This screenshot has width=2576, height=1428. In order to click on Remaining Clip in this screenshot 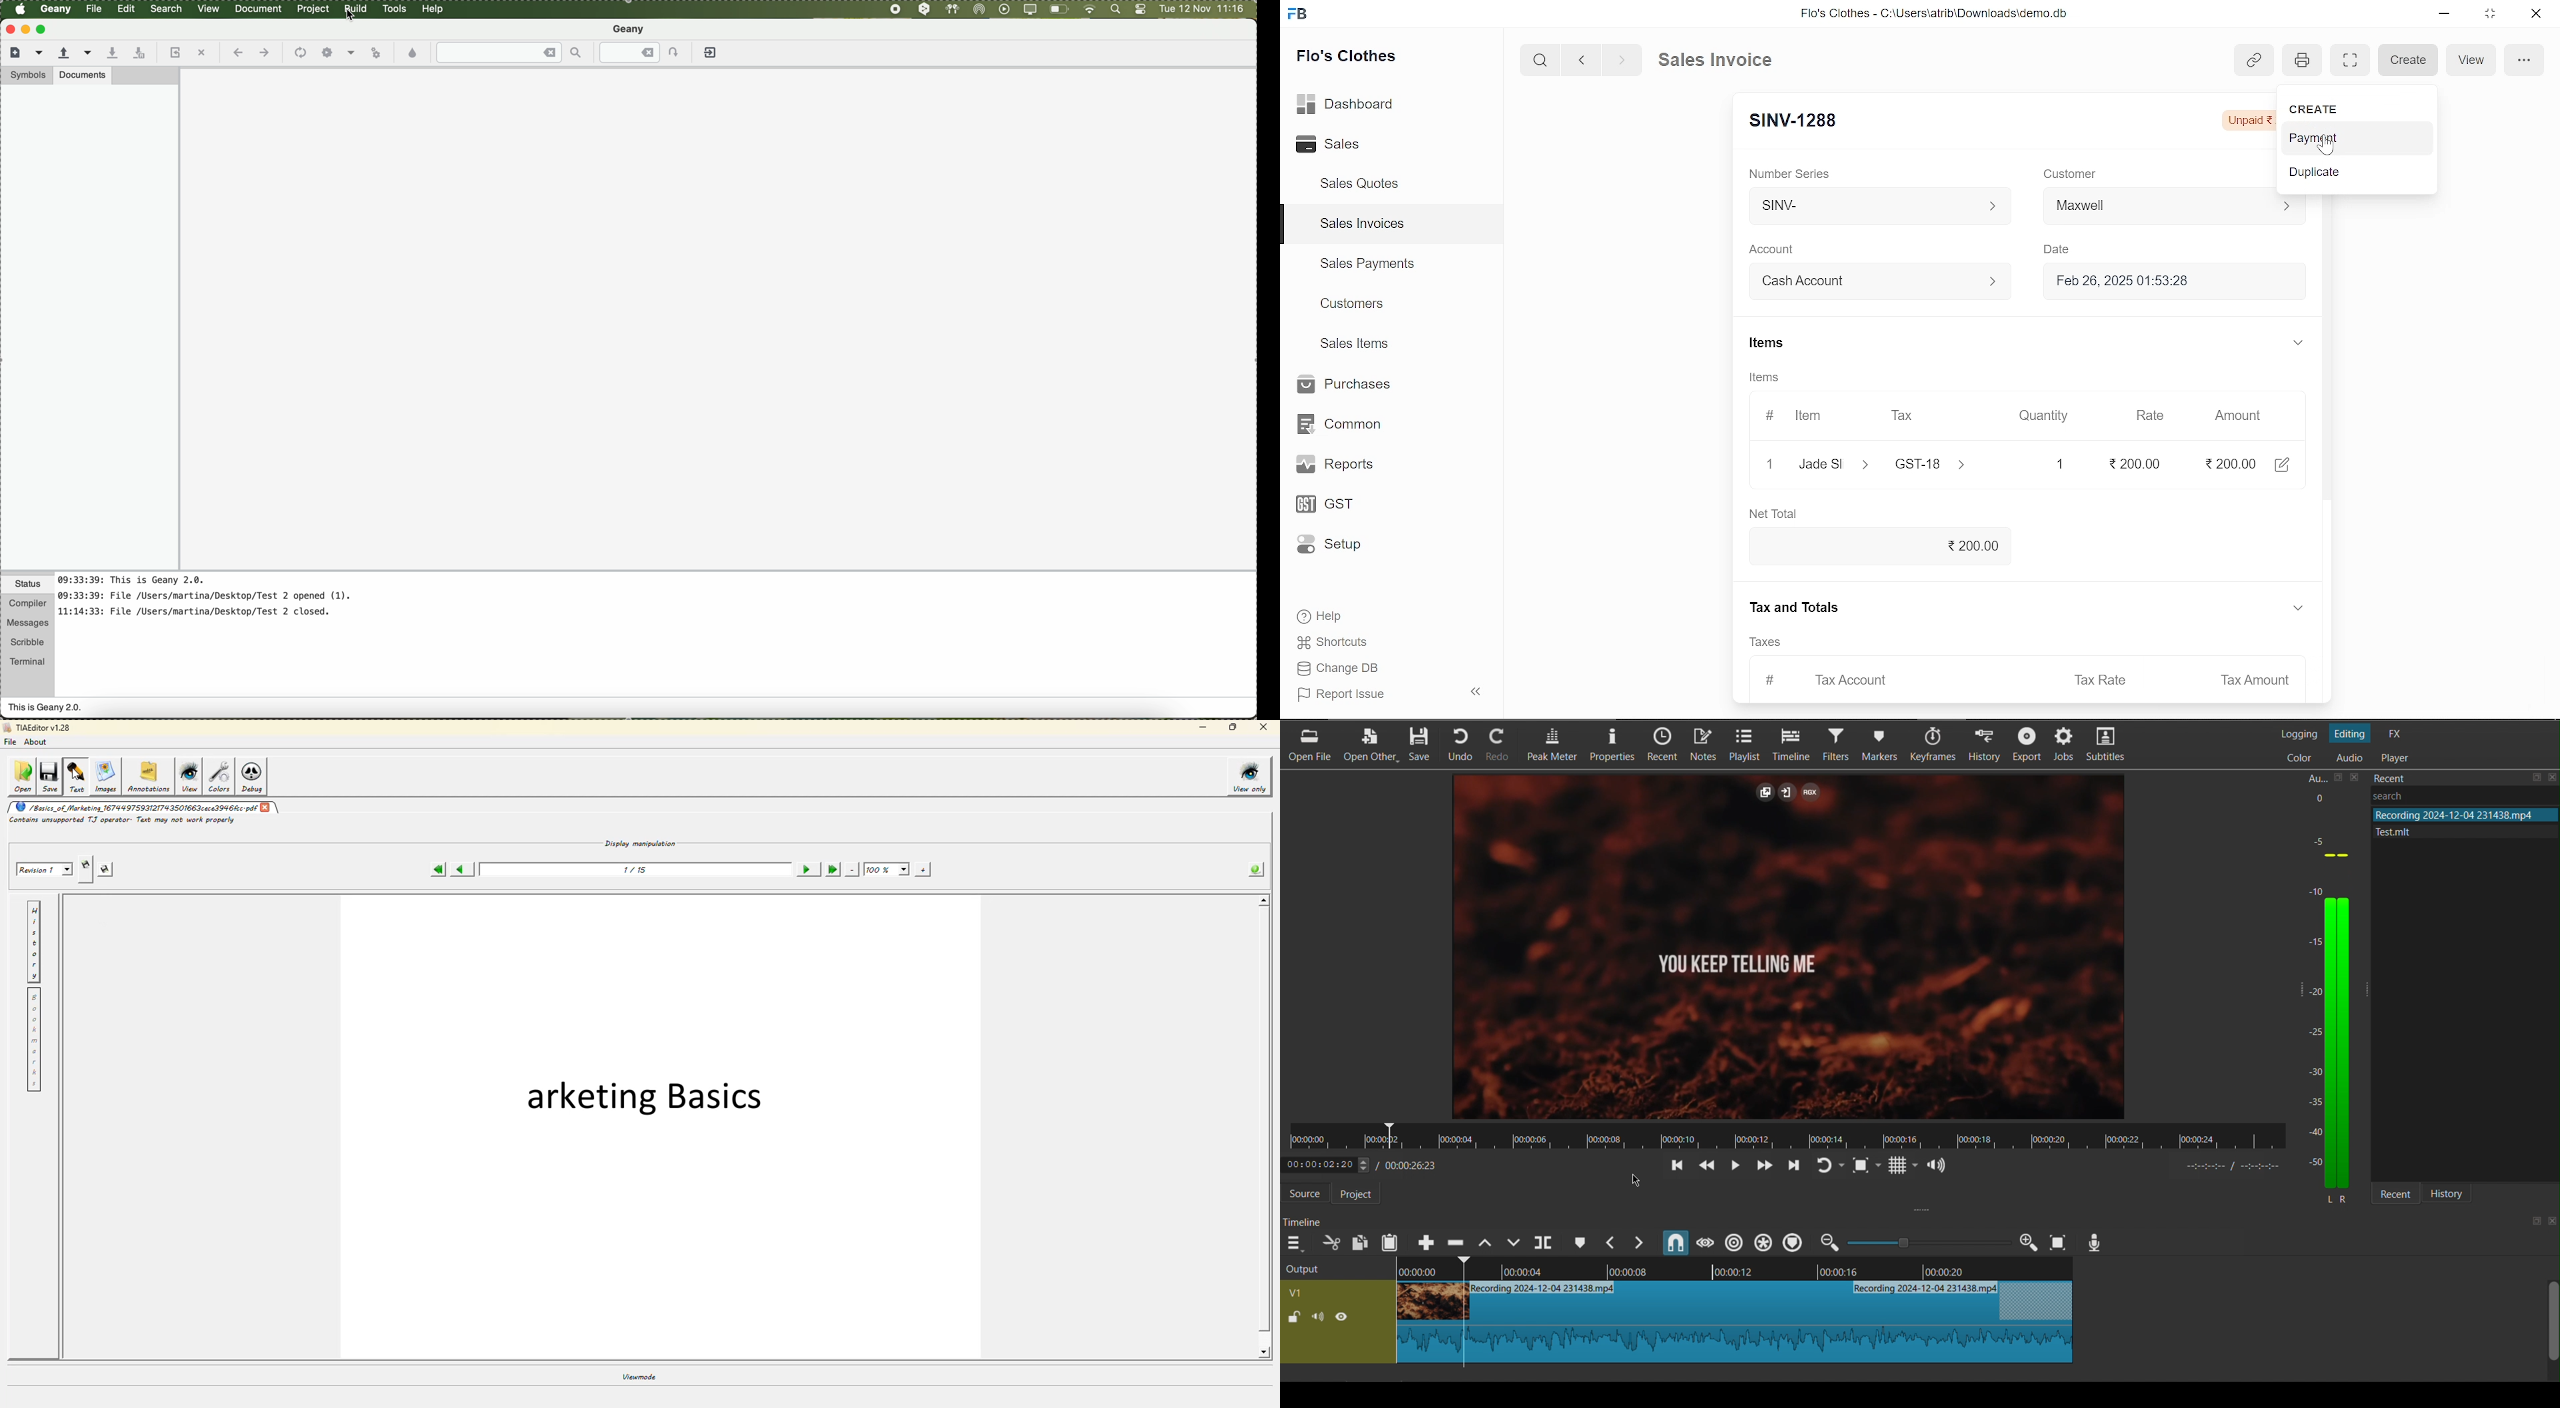, I will do `click(1777, 1322)`.